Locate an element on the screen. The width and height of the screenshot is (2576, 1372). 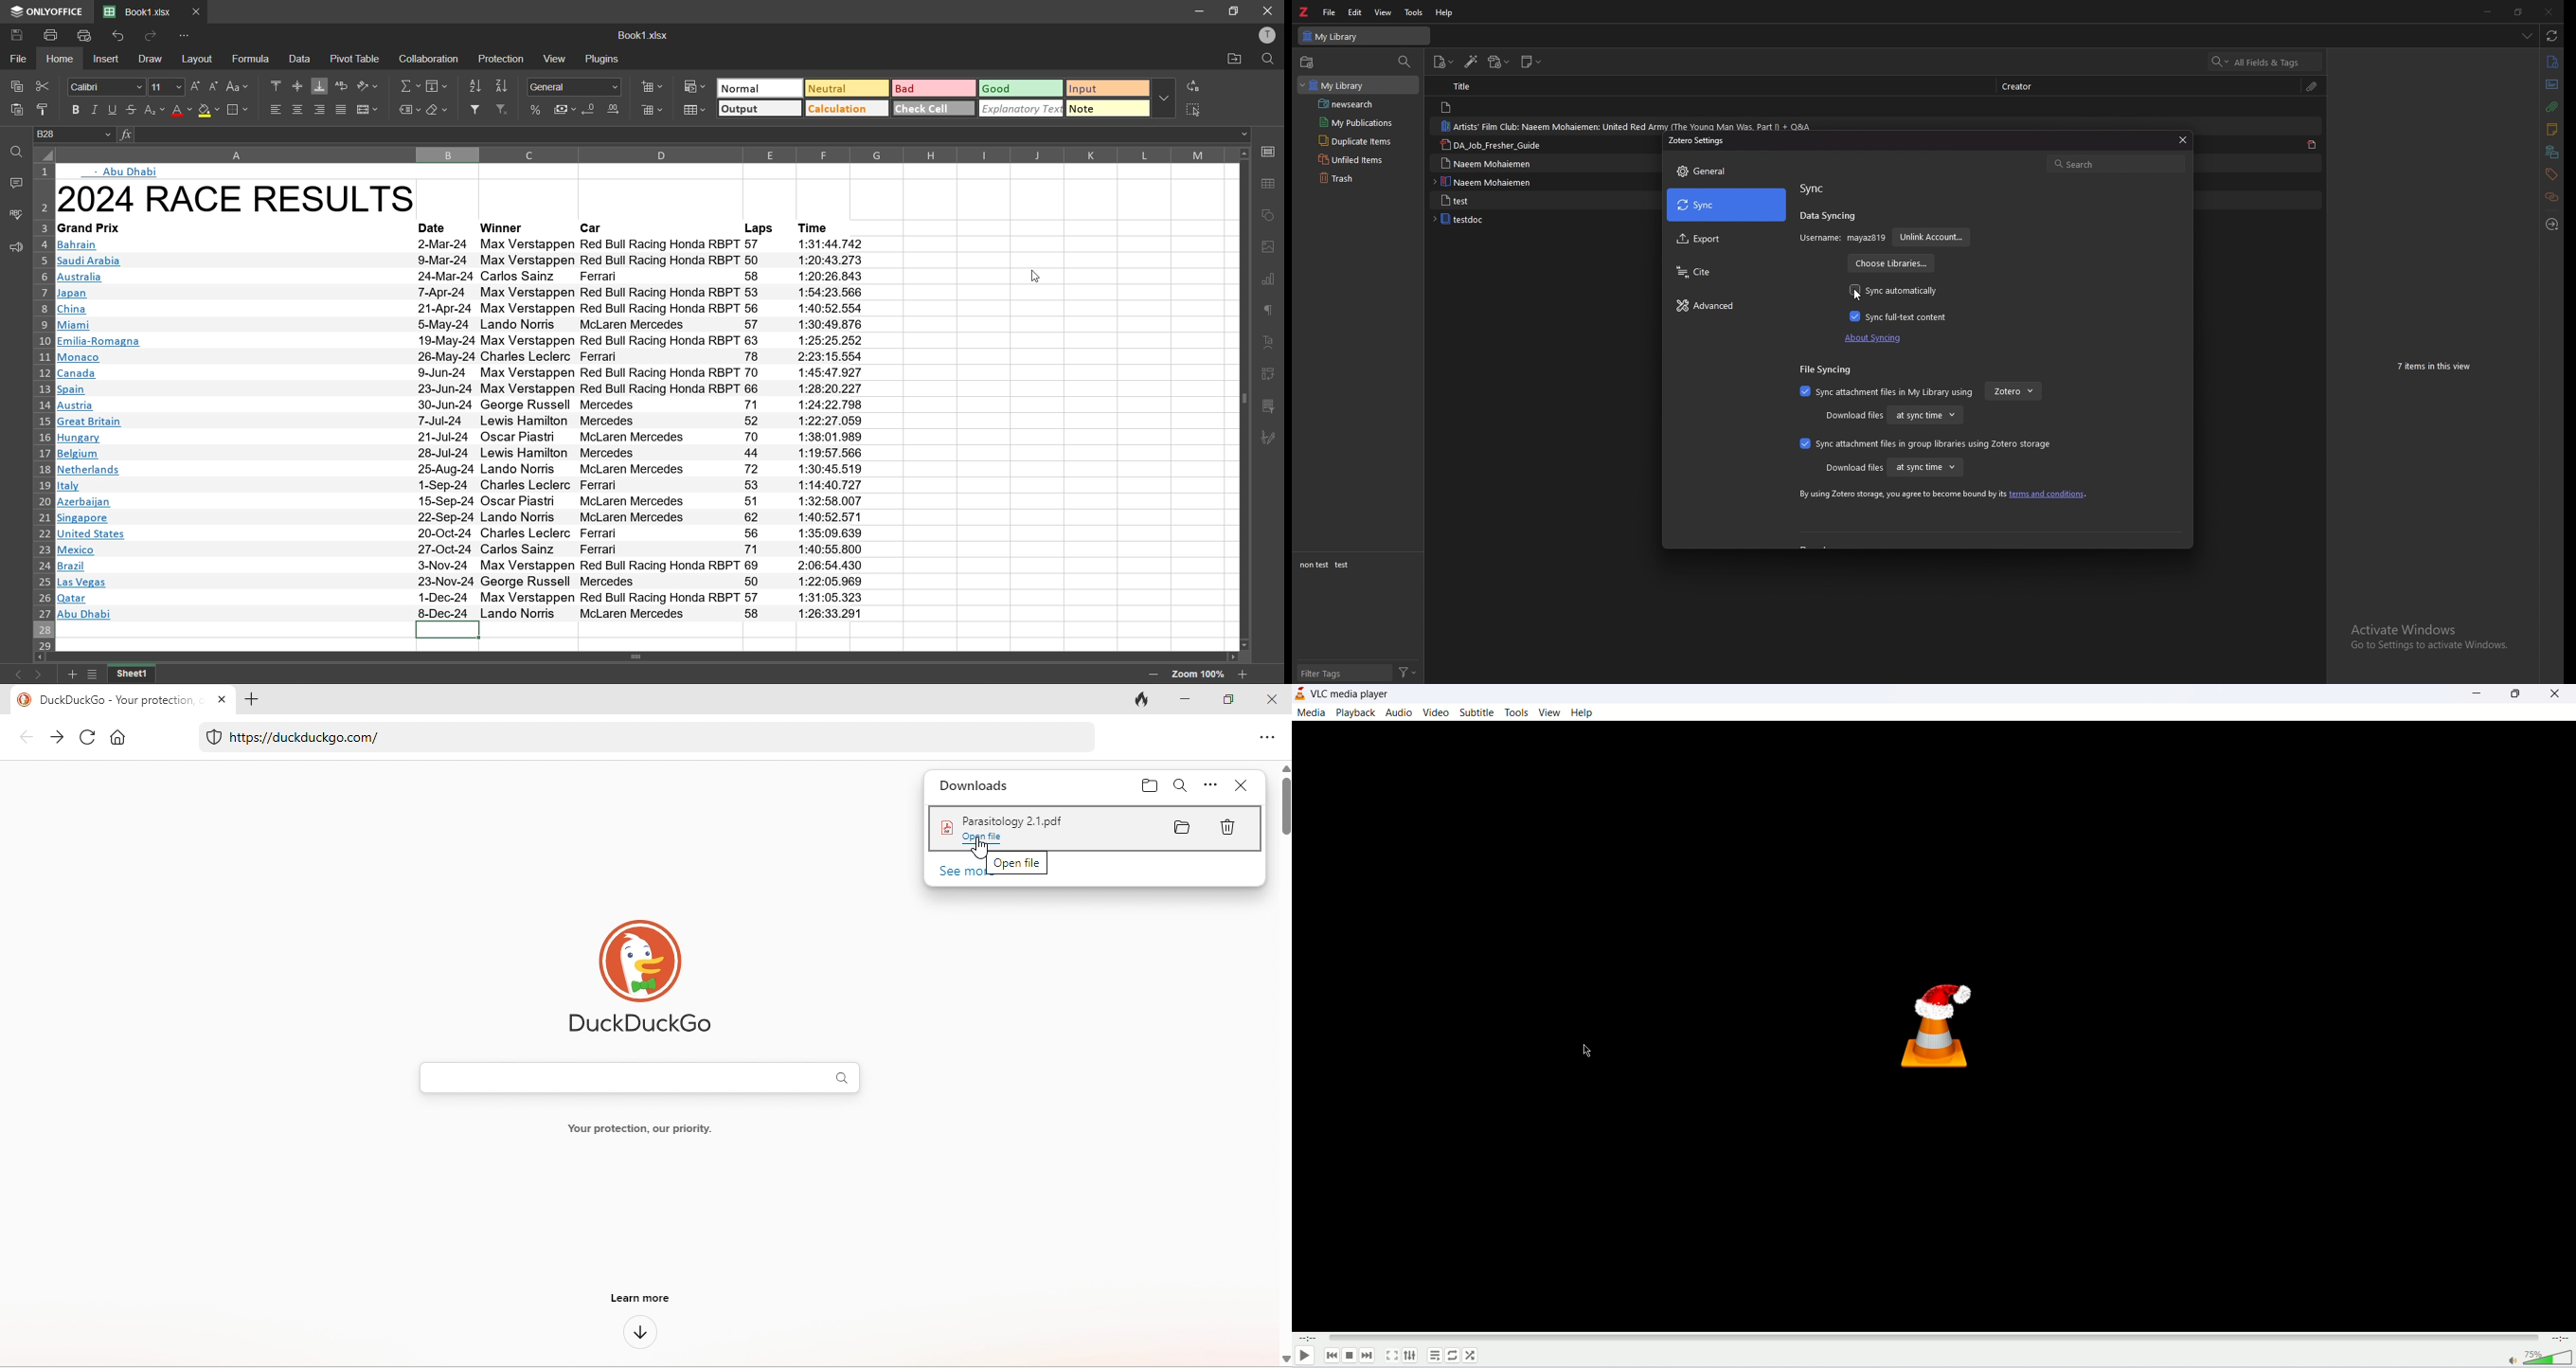
Mitaly 1-Sep-24 Charles Leclerc Ferrari 53 1:14:40.727 is located at coordinates (460, 485).